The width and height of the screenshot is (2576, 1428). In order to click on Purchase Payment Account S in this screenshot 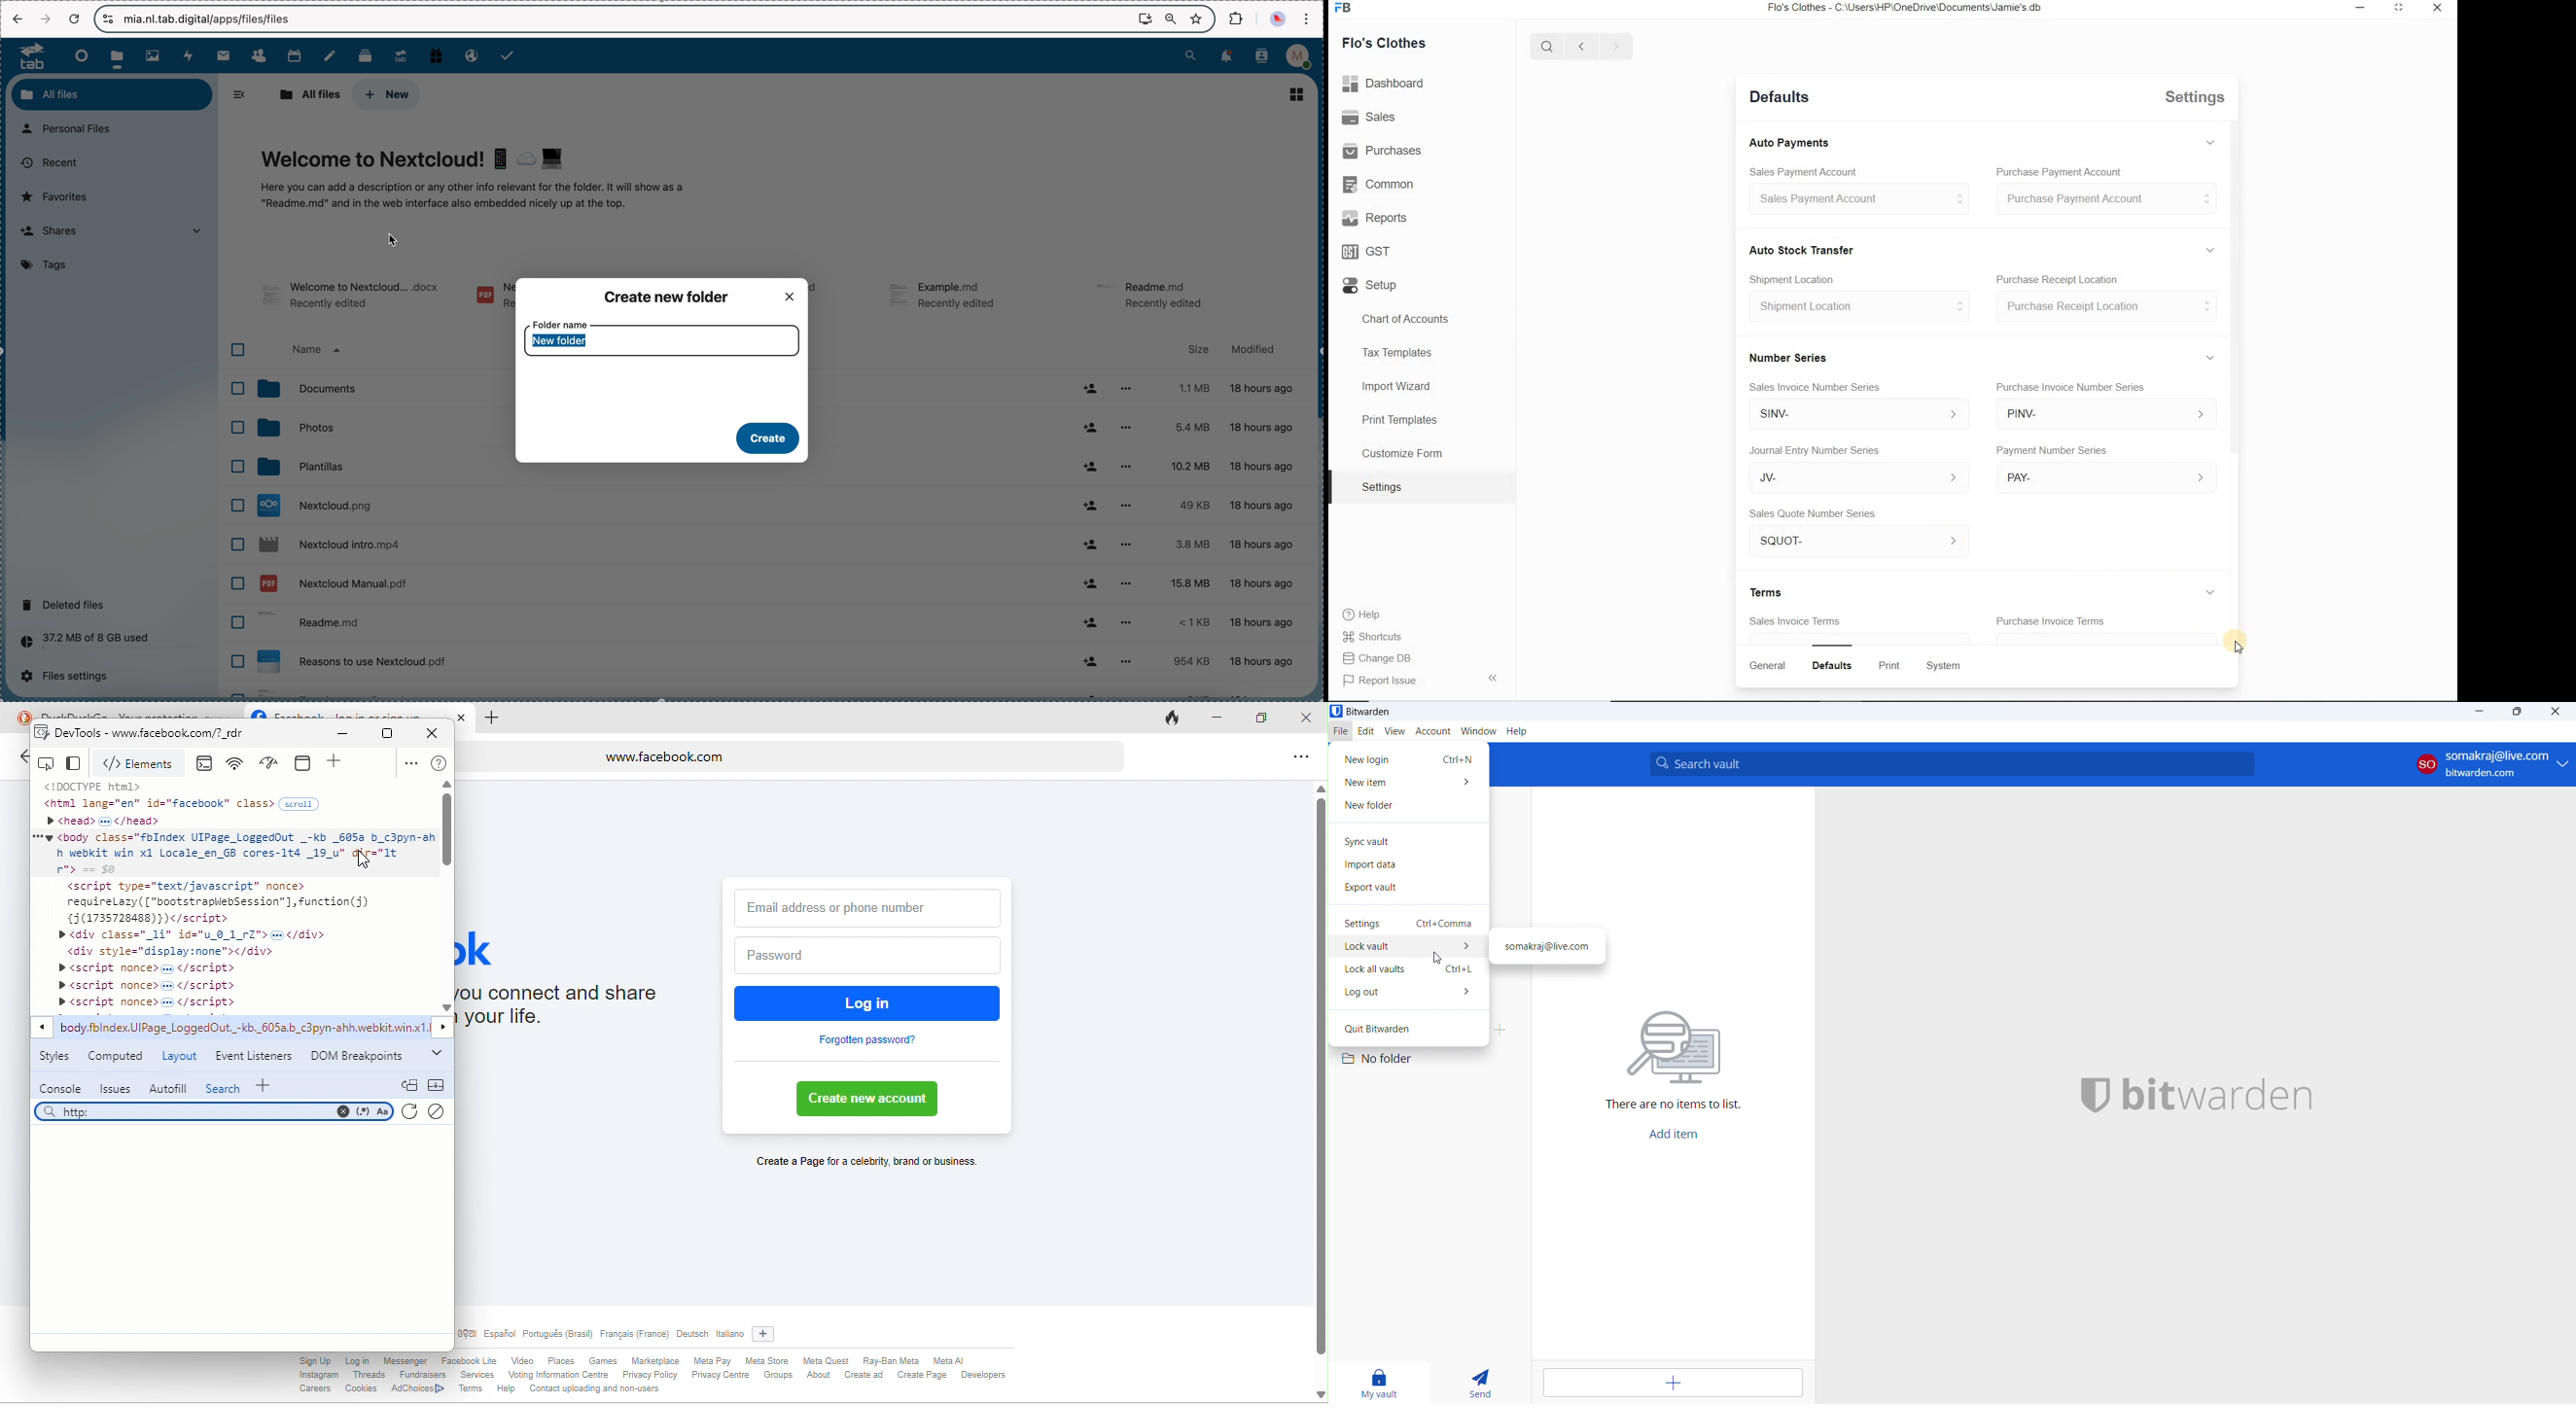, I will do `click(2103, 200)`.